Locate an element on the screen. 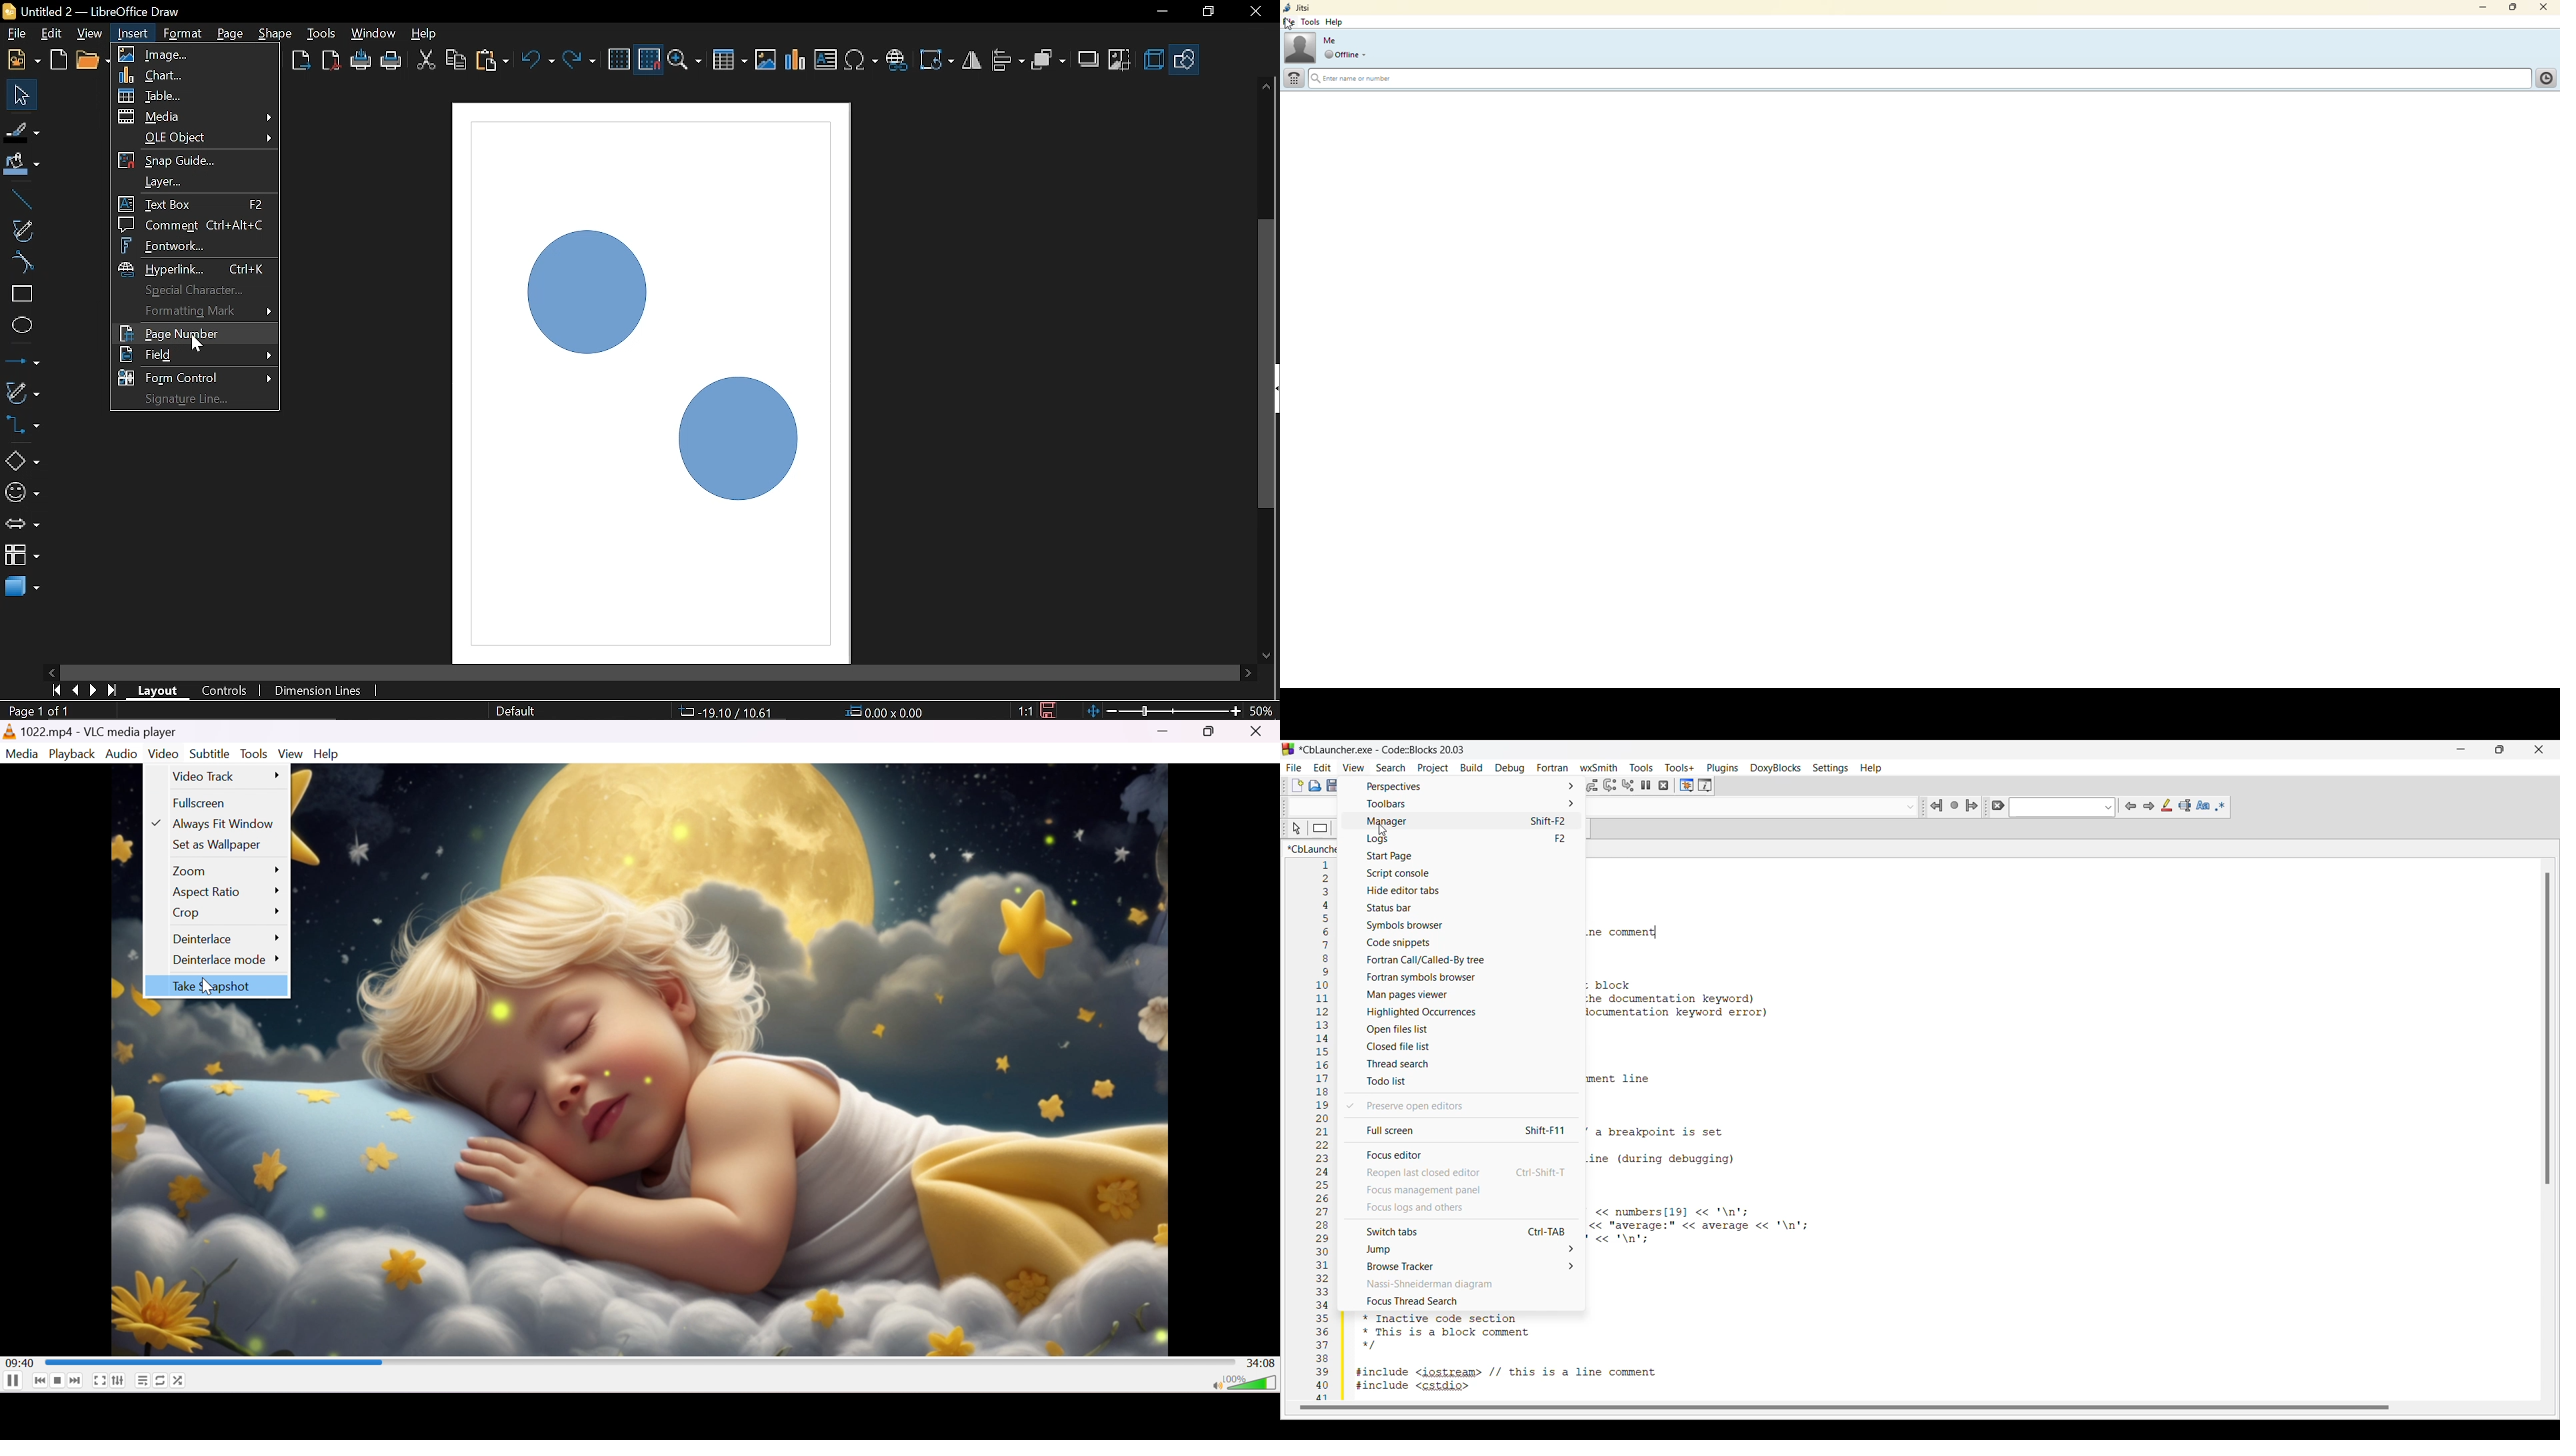 The image size is (2576, 1456). Grid is located at coordinates (619, 60).